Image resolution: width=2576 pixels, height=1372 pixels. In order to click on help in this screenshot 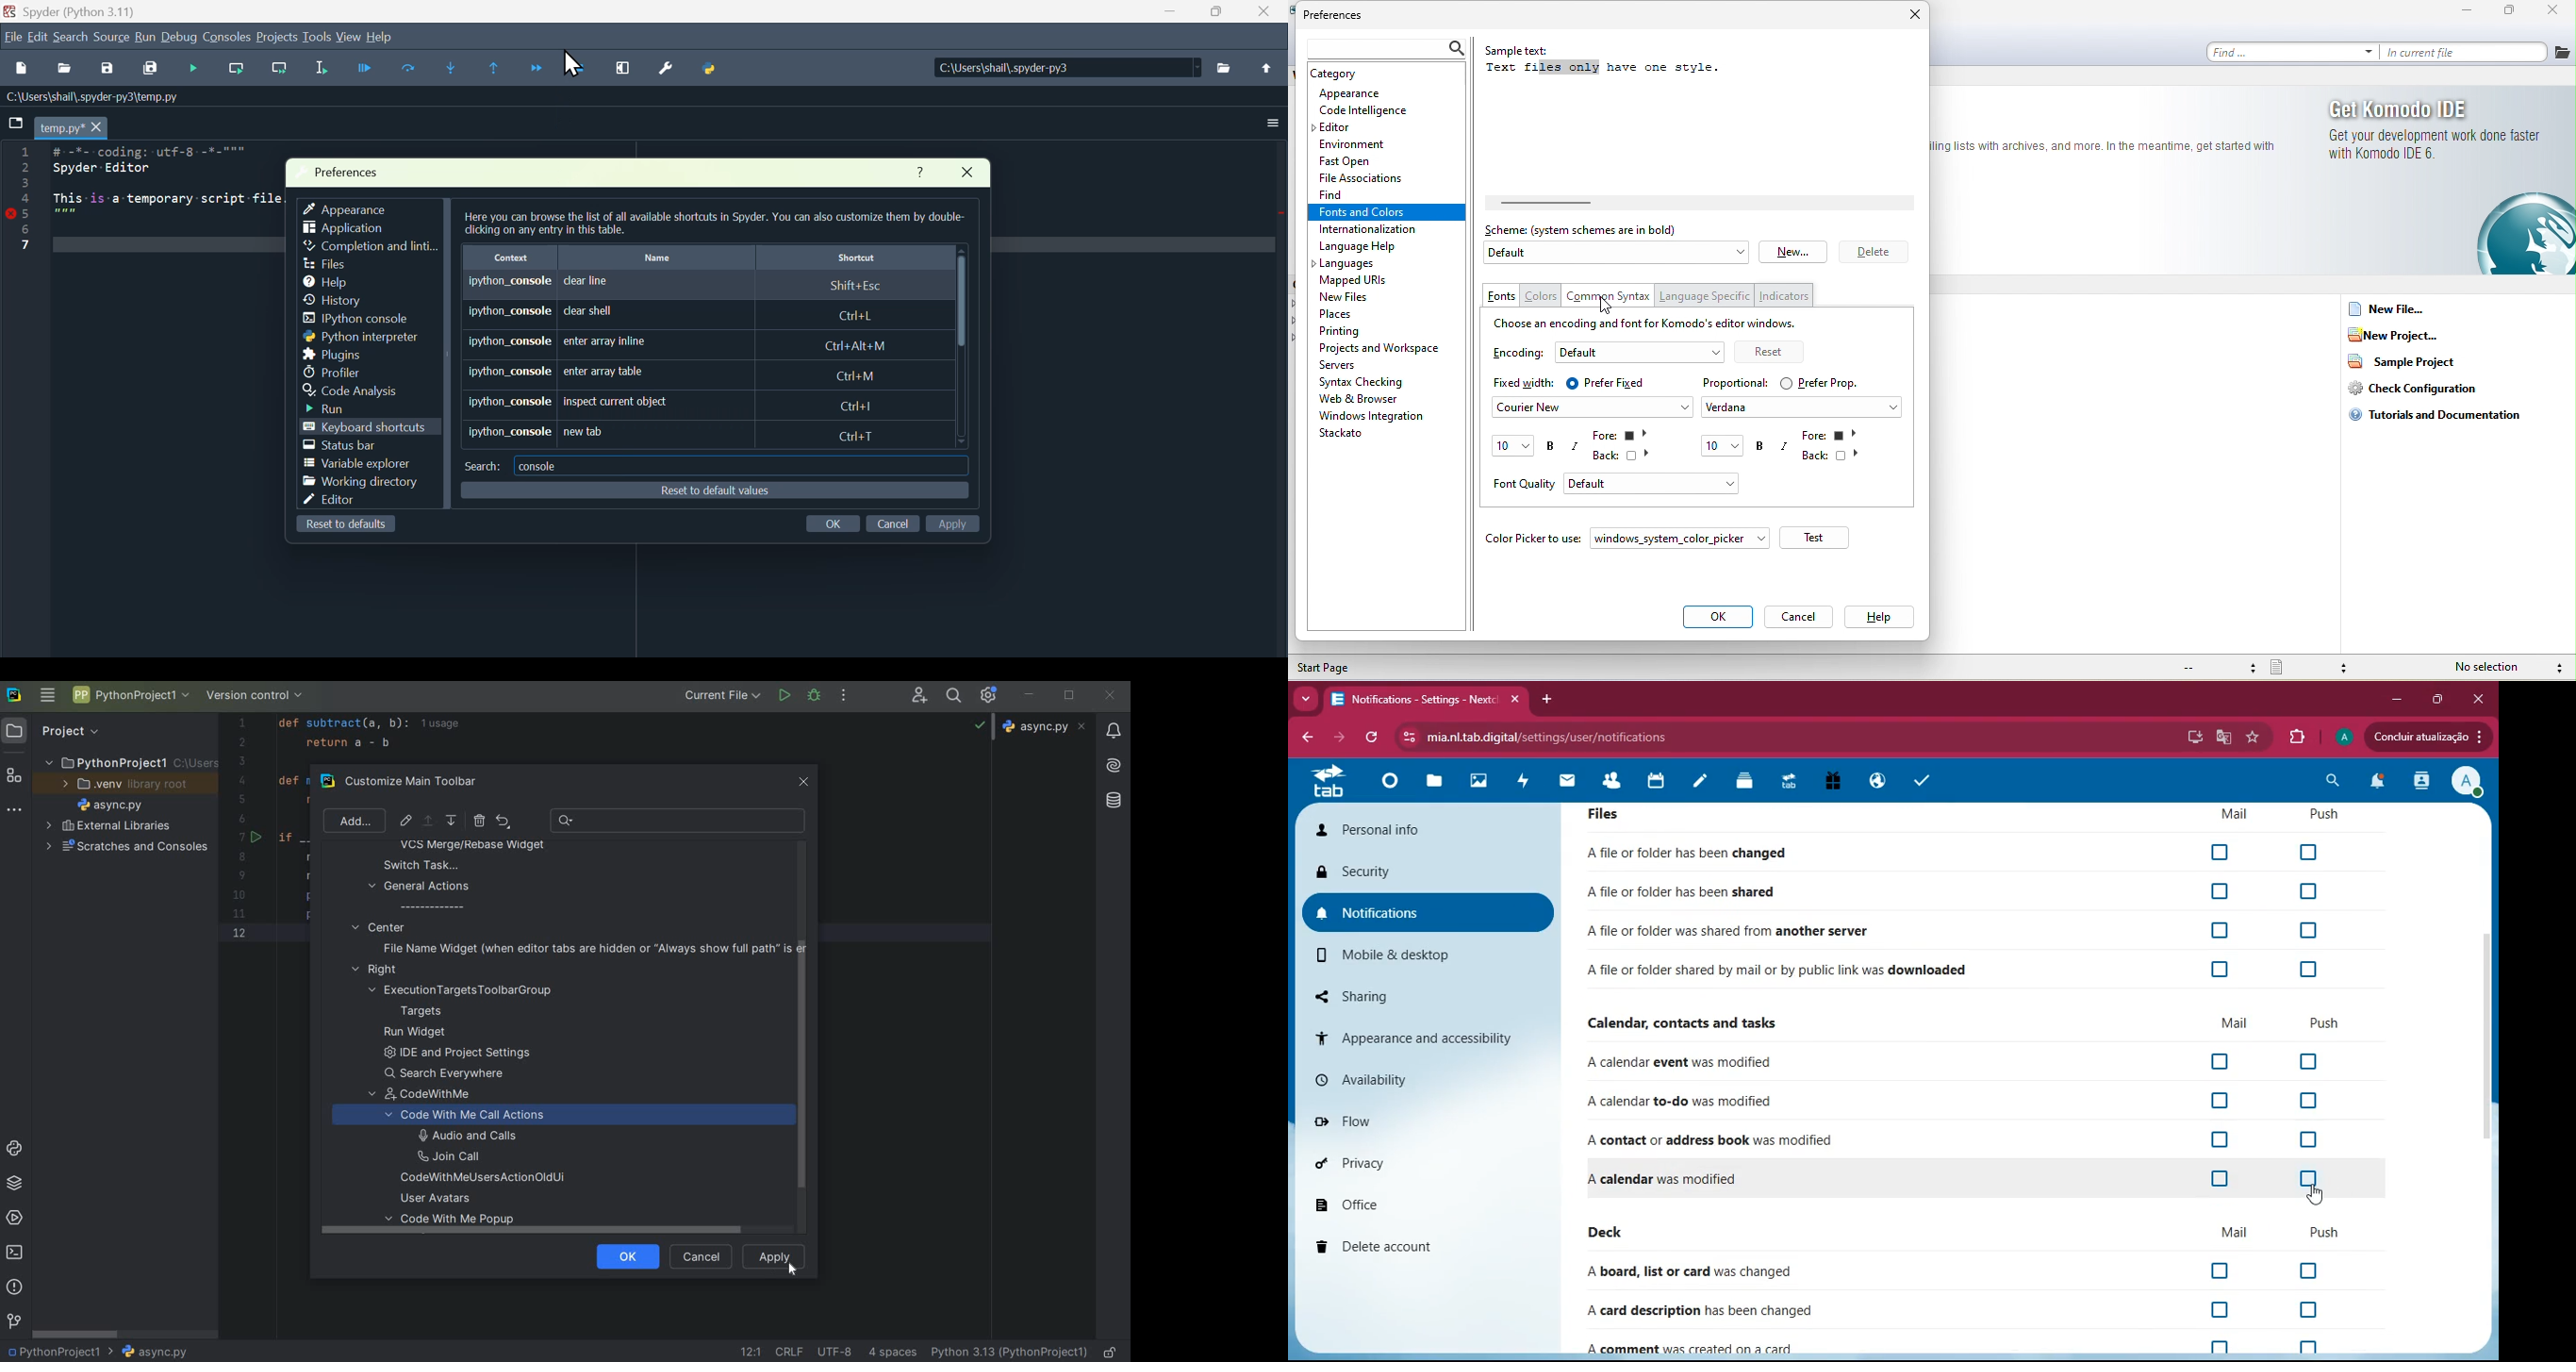, I will do `click(1883, 618)`.